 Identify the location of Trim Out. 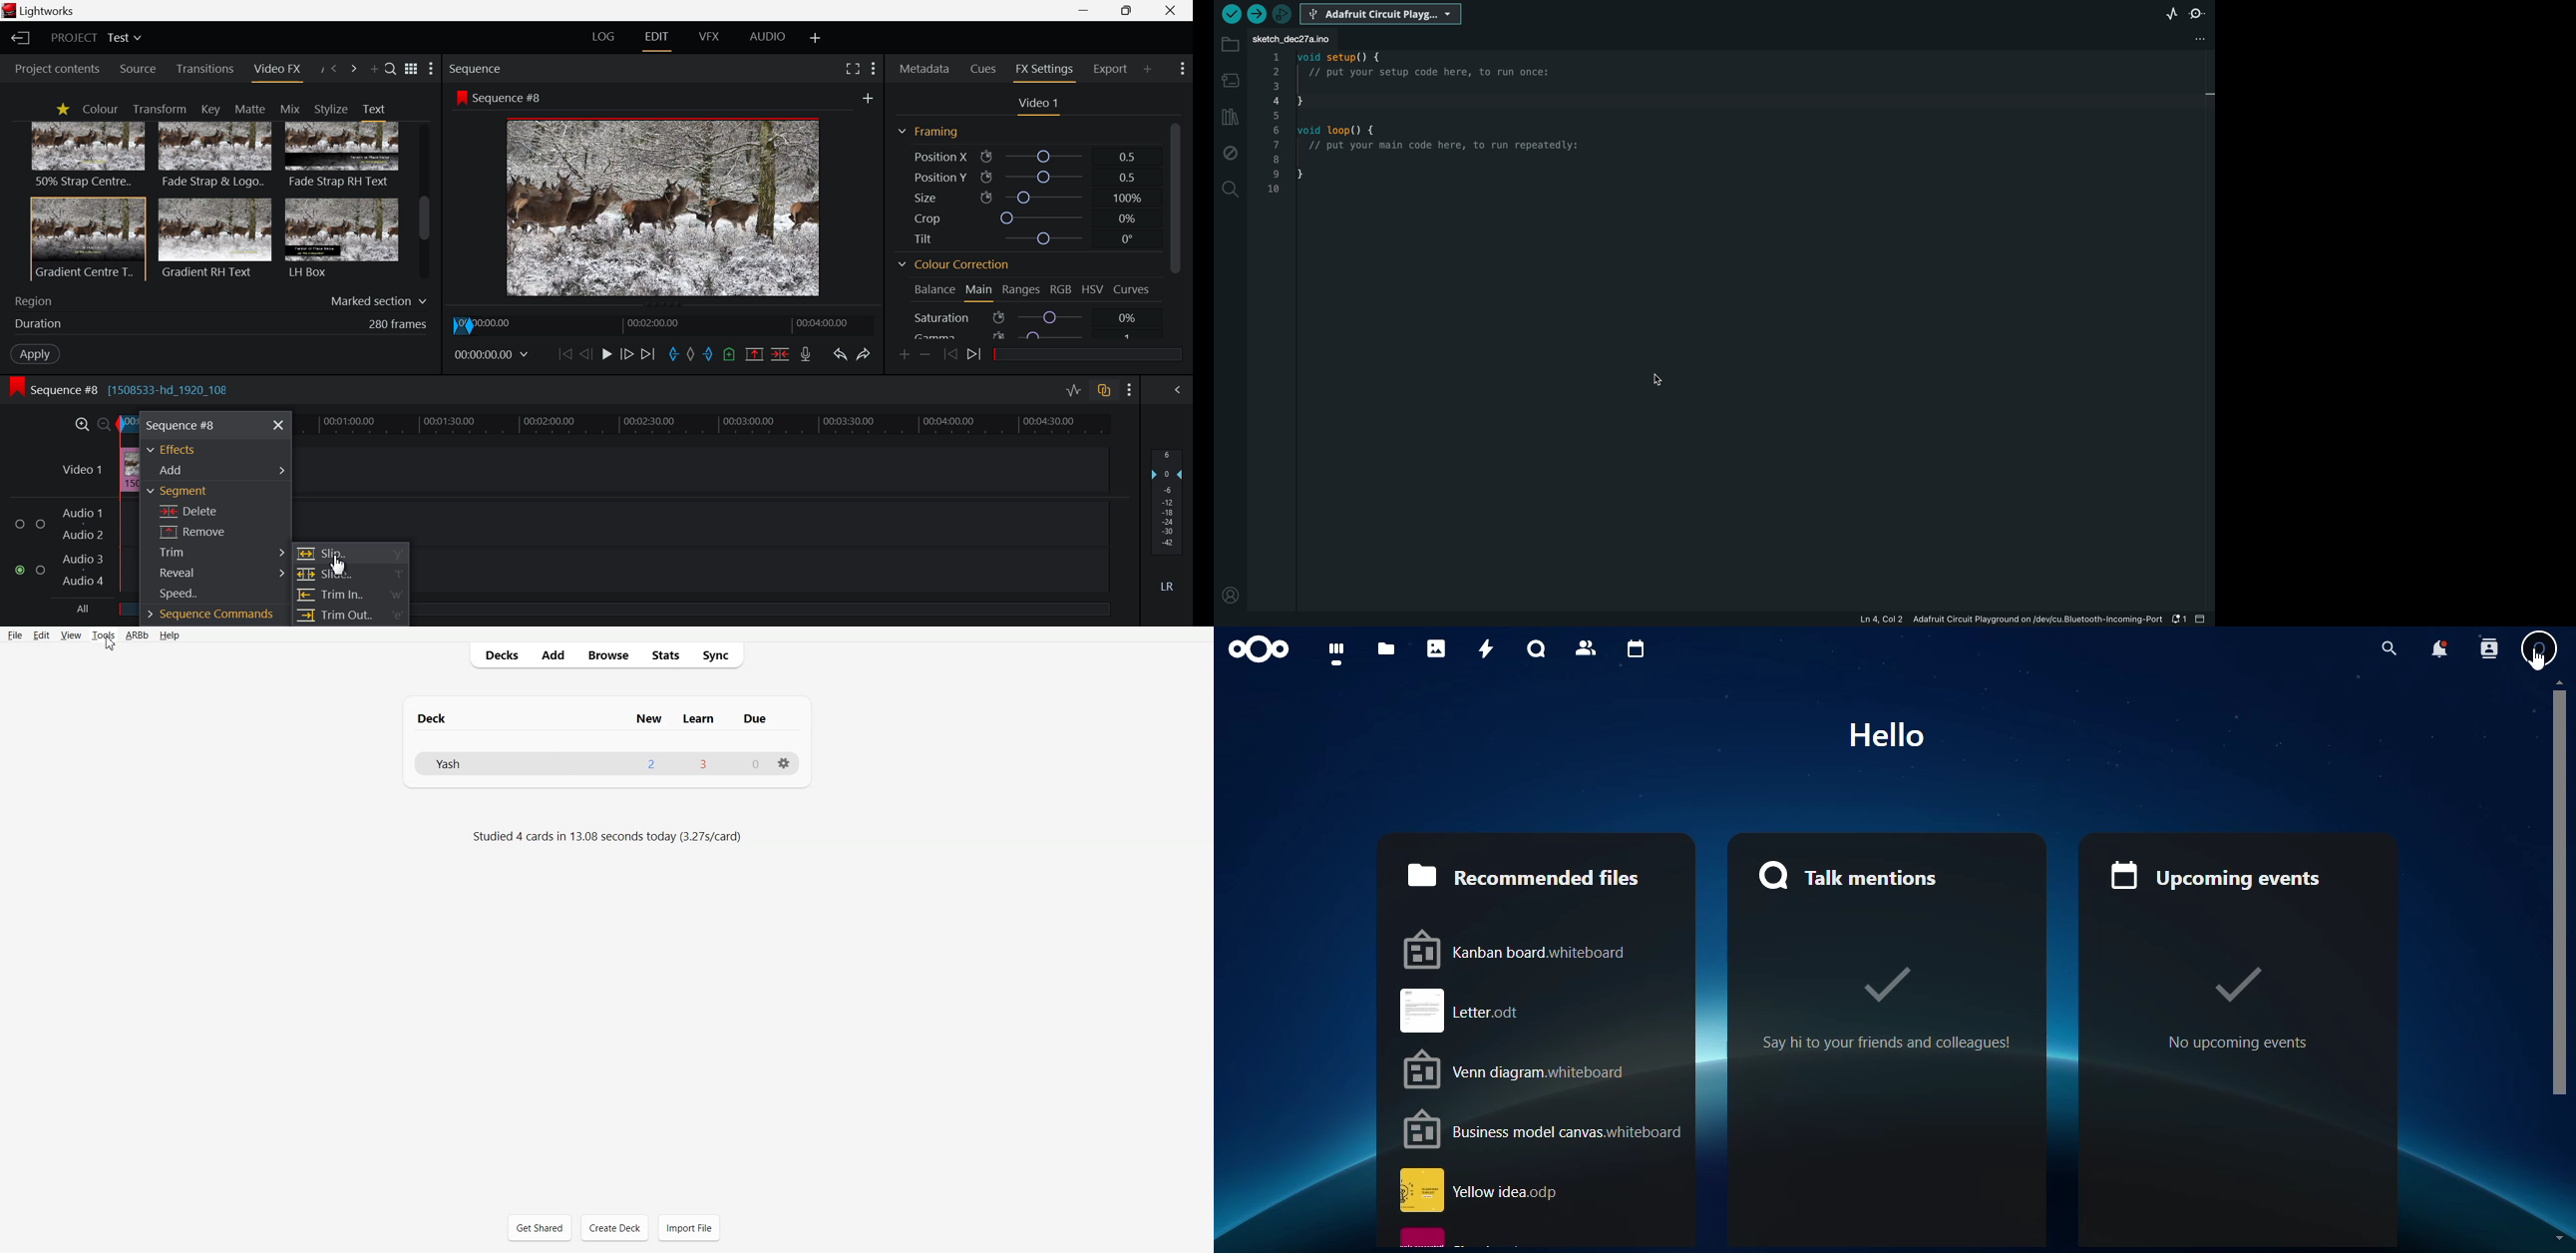
(350, 617).